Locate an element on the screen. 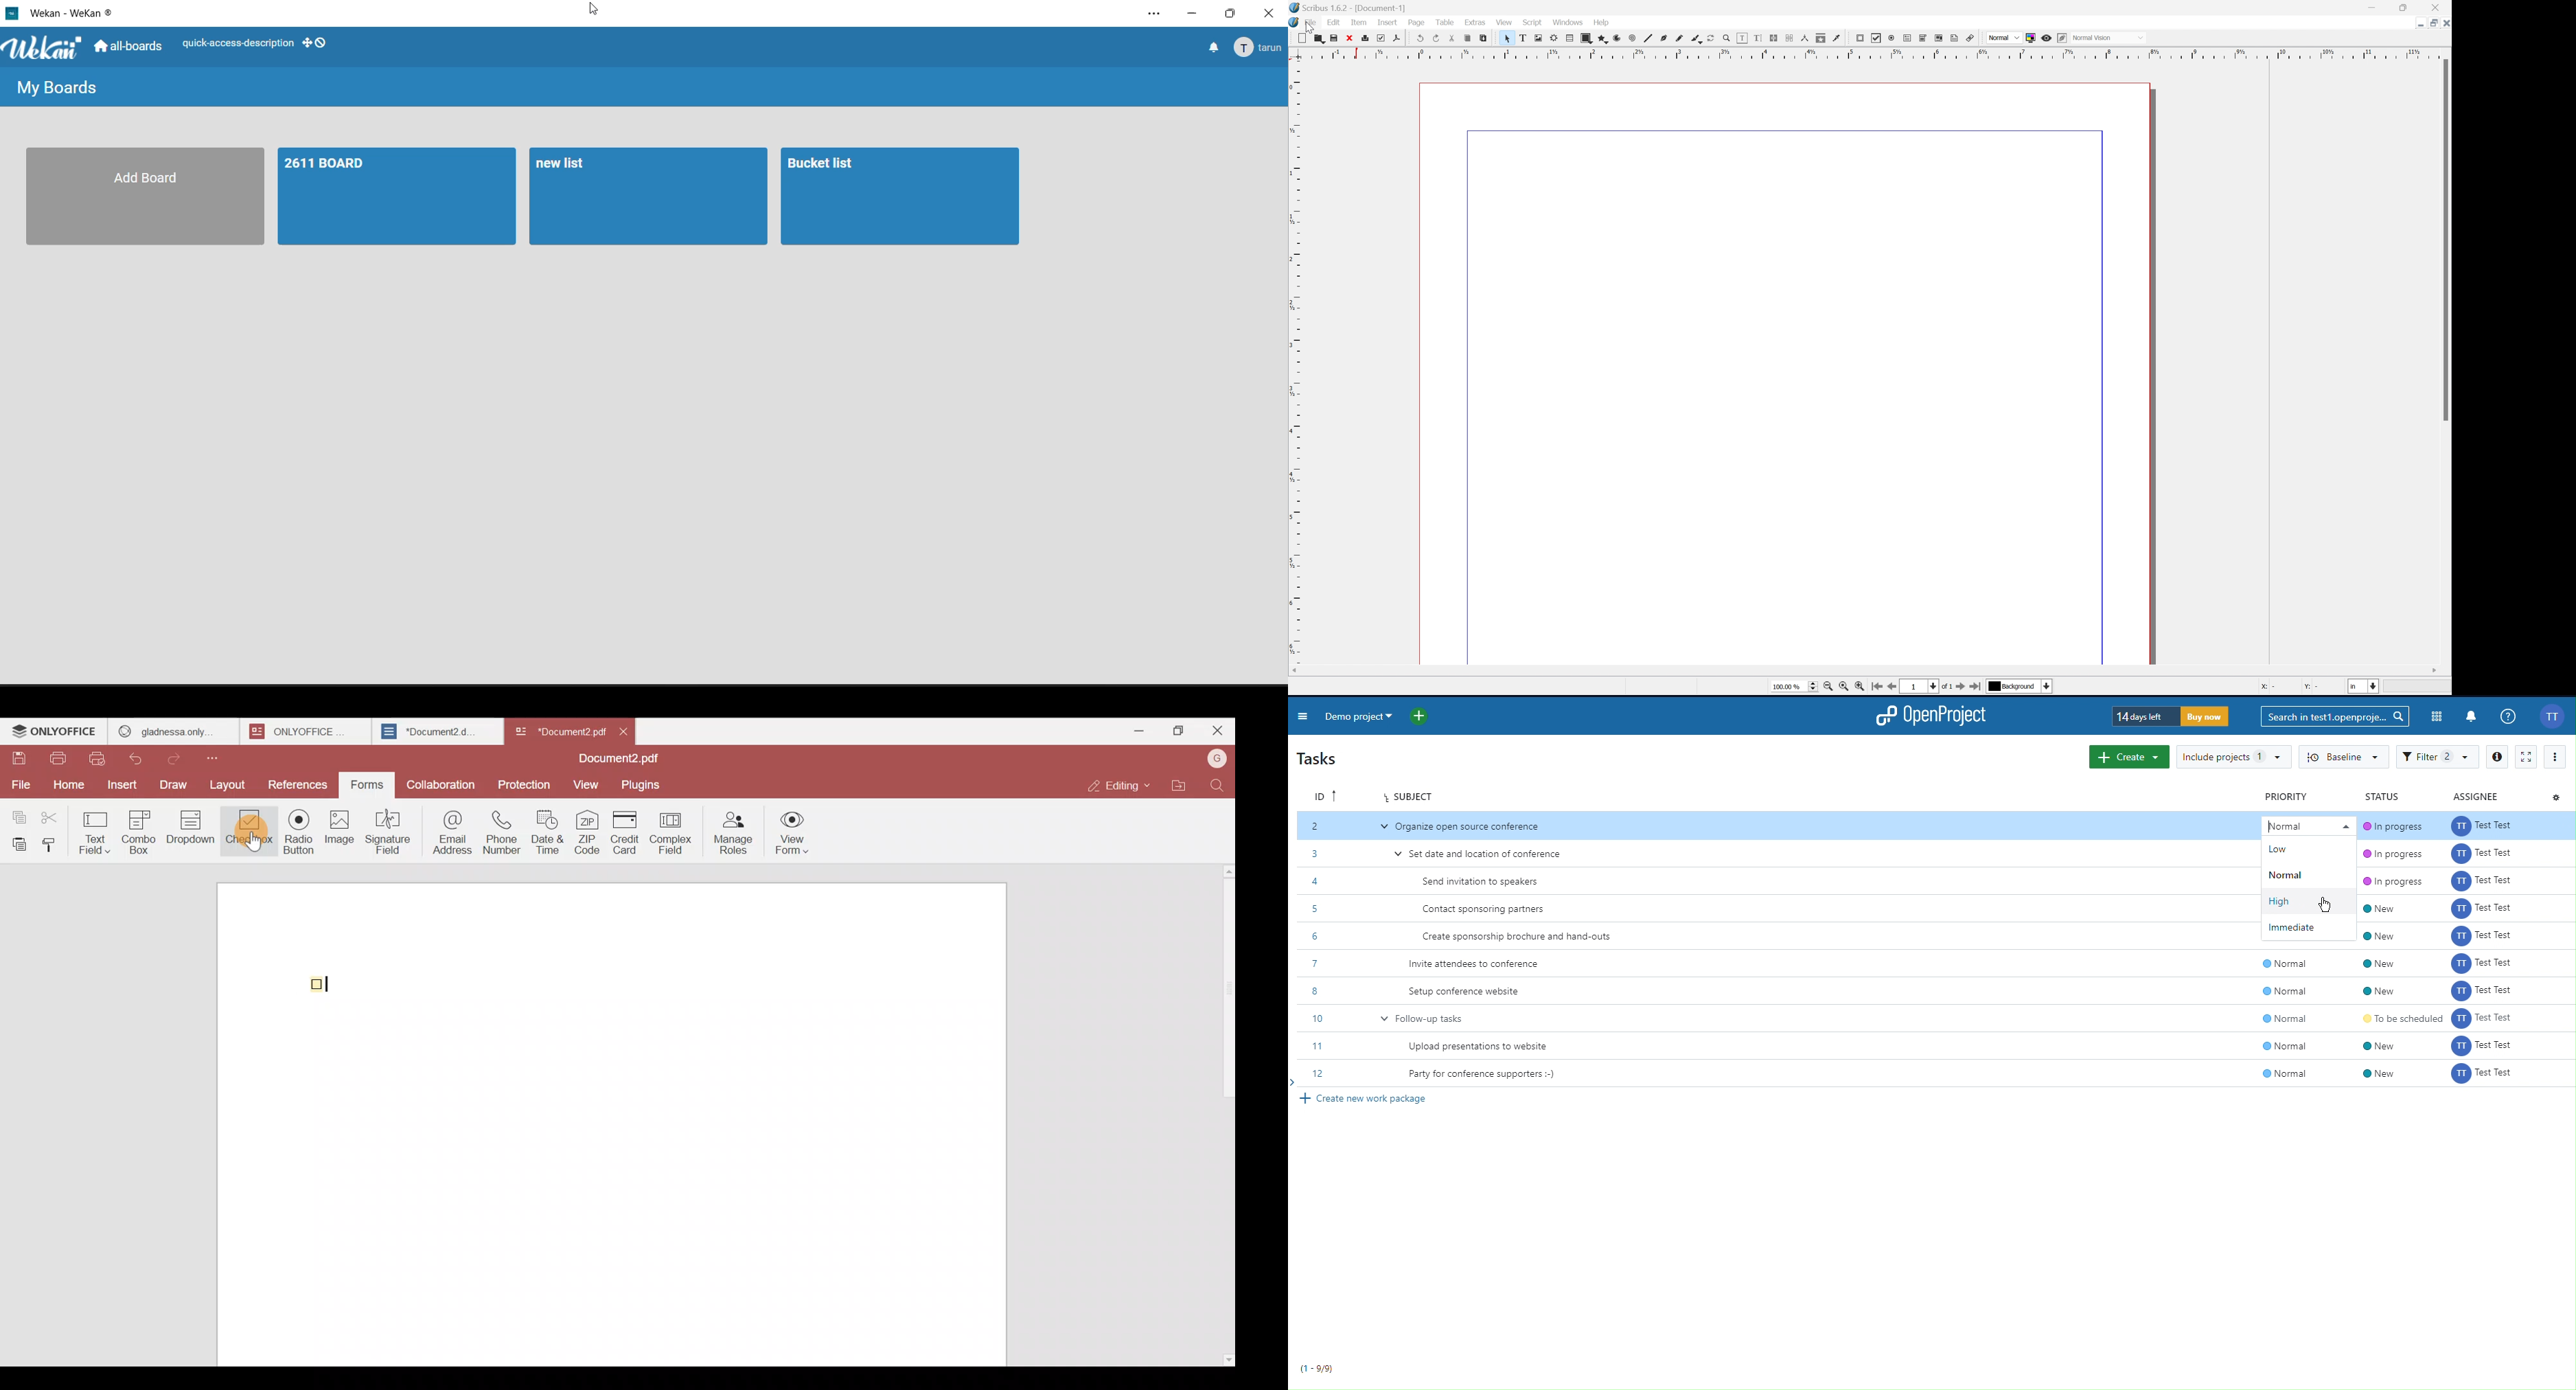 The height and width of the screenshot is (1400, 2576). Forms is located at coordinates (368, 783).